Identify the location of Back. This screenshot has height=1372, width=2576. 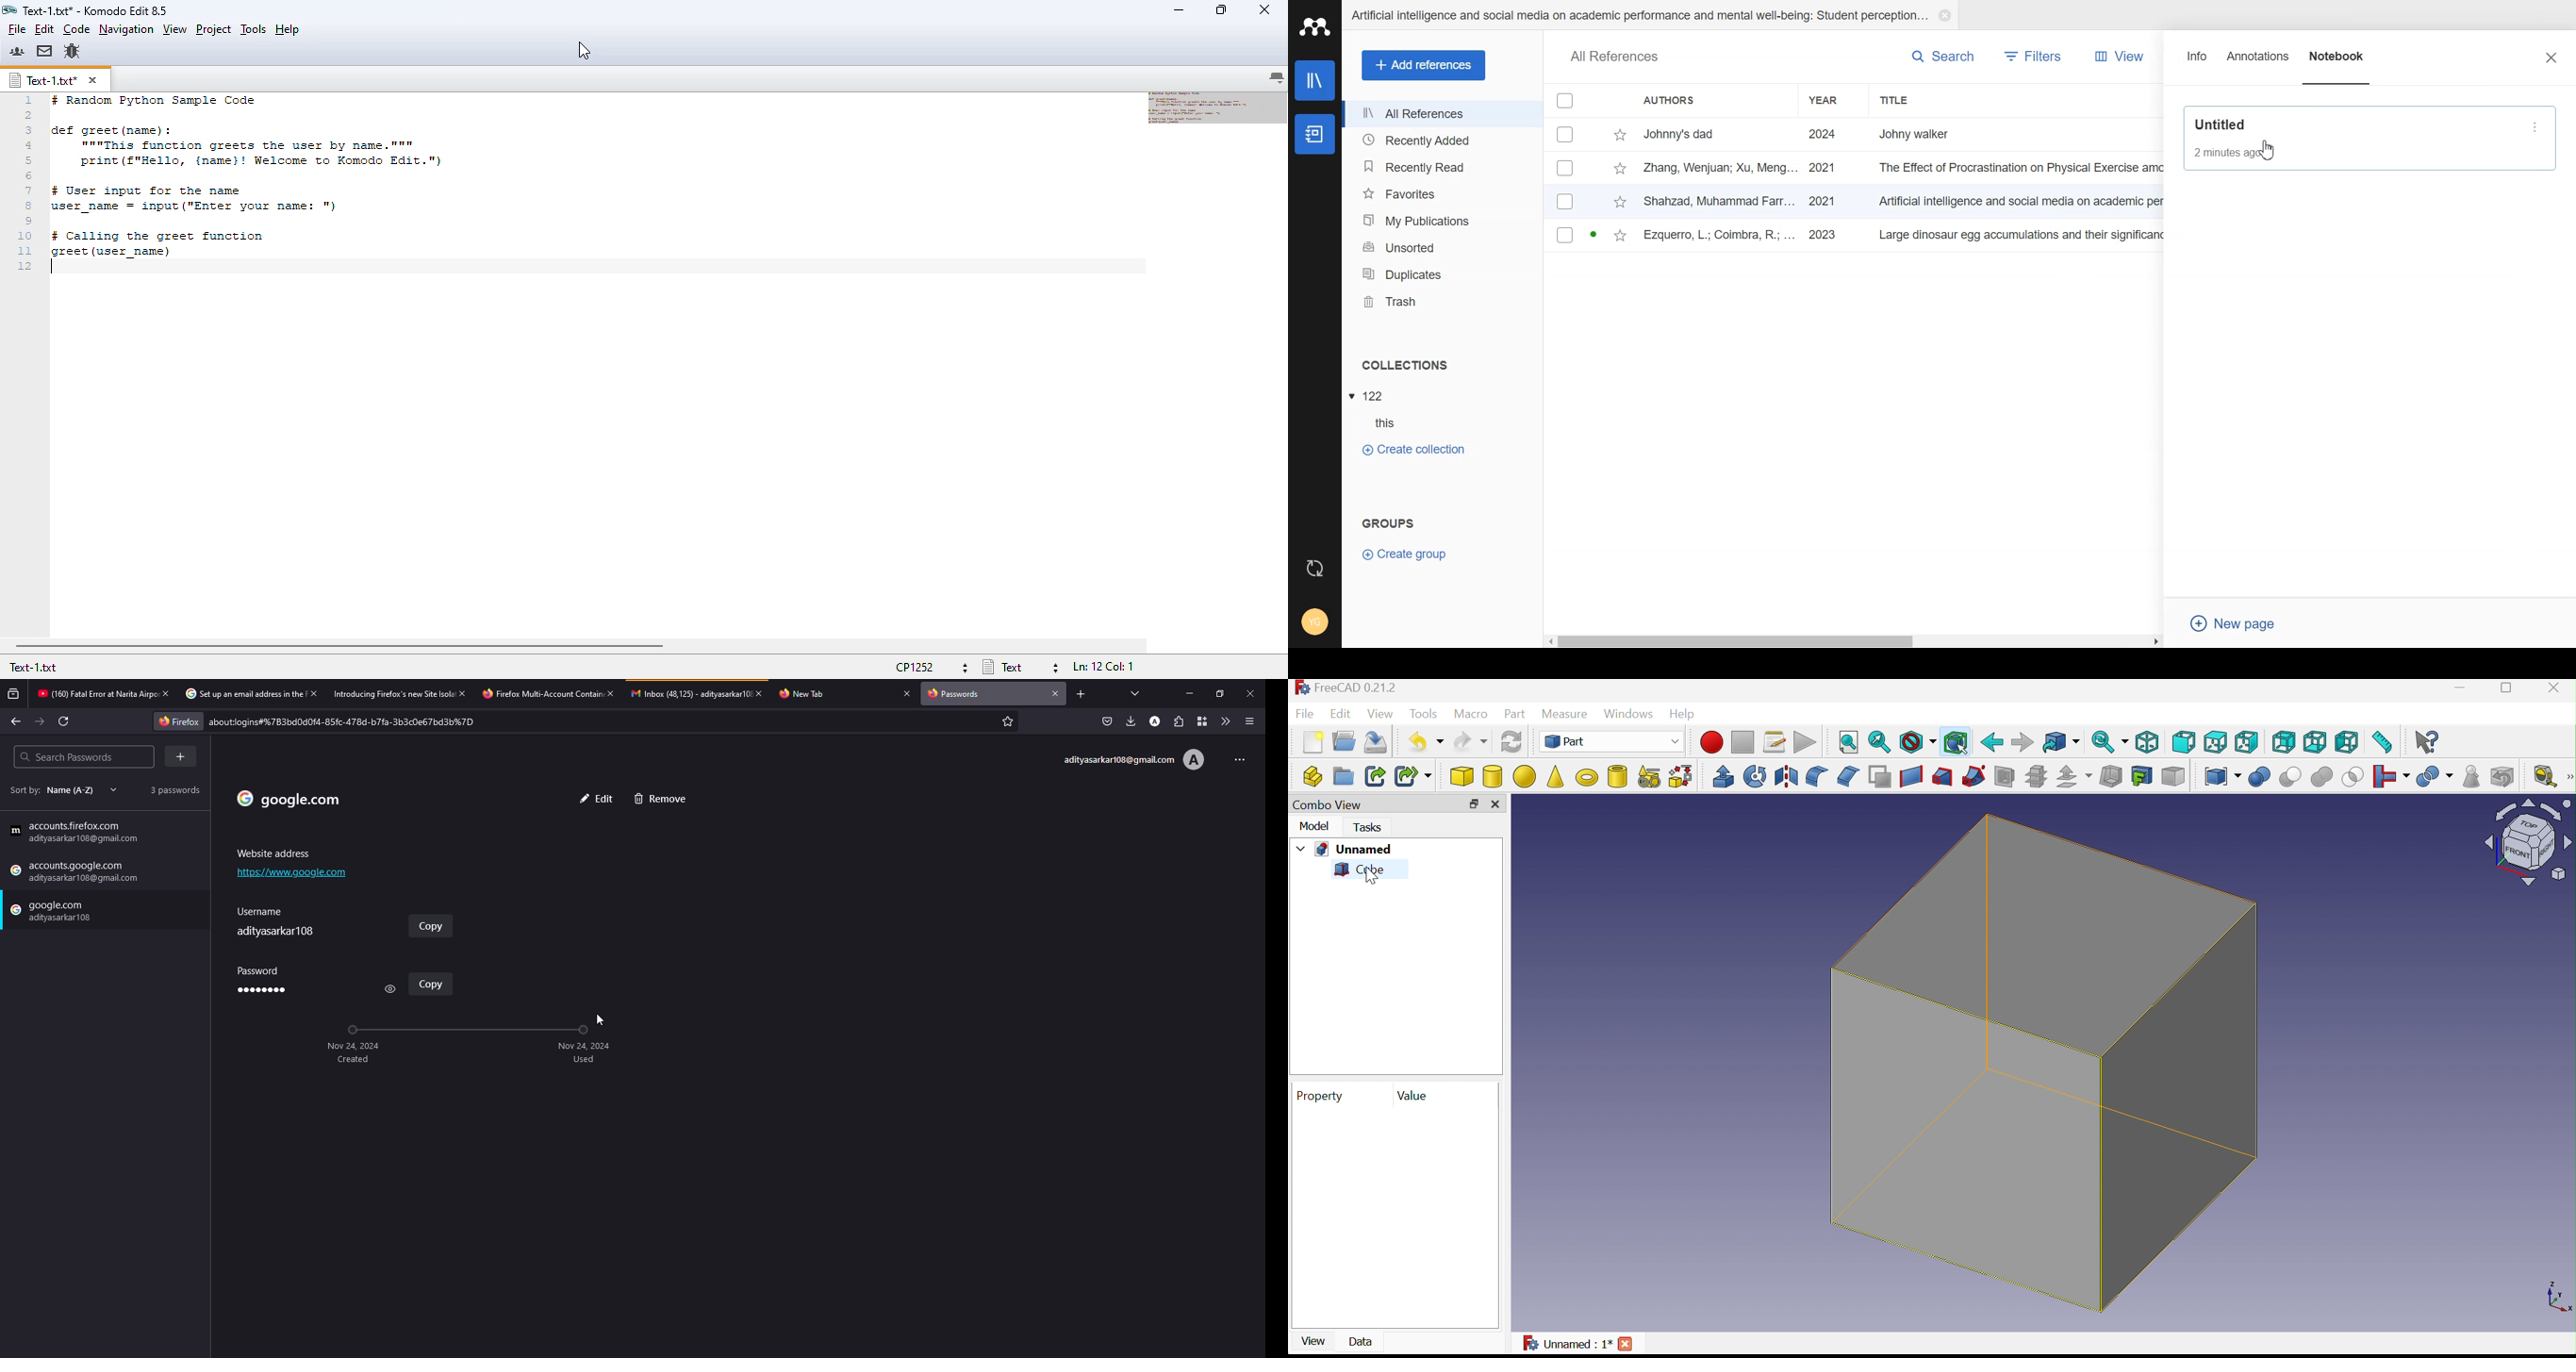
(1993, 741).